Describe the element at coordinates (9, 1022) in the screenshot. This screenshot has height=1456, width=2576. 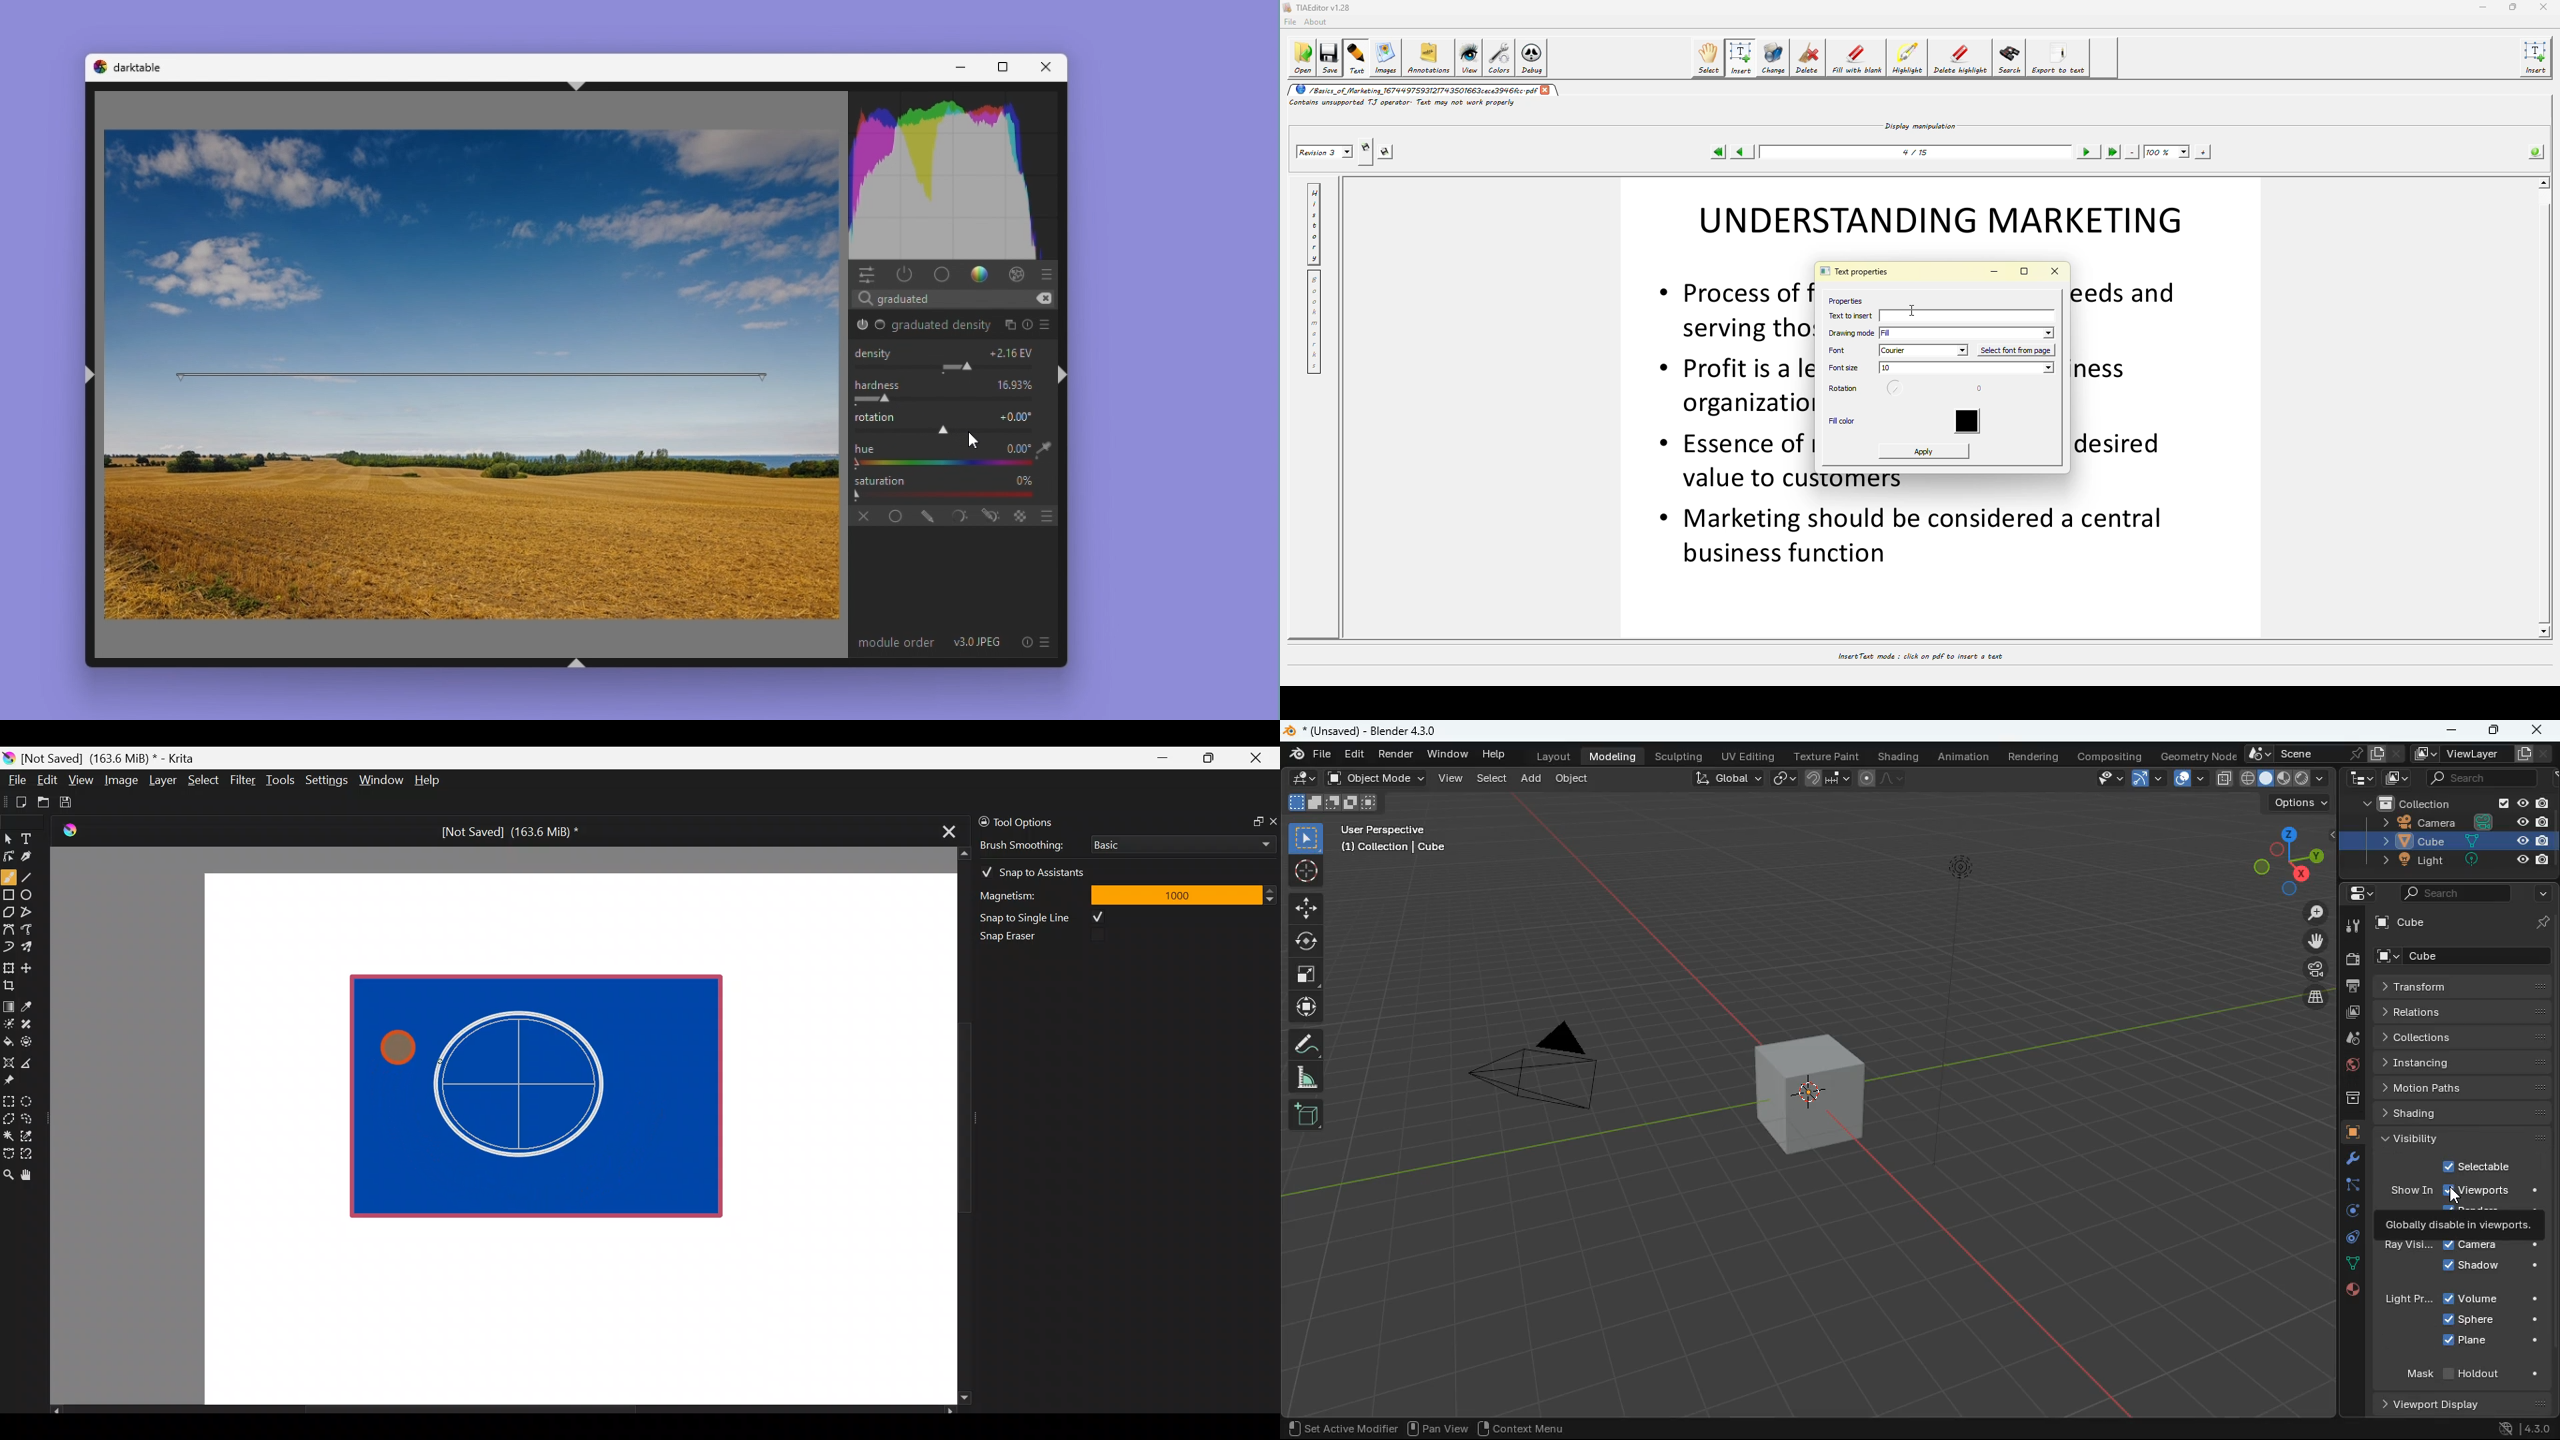
I see `Colourise mask tool` at that location.